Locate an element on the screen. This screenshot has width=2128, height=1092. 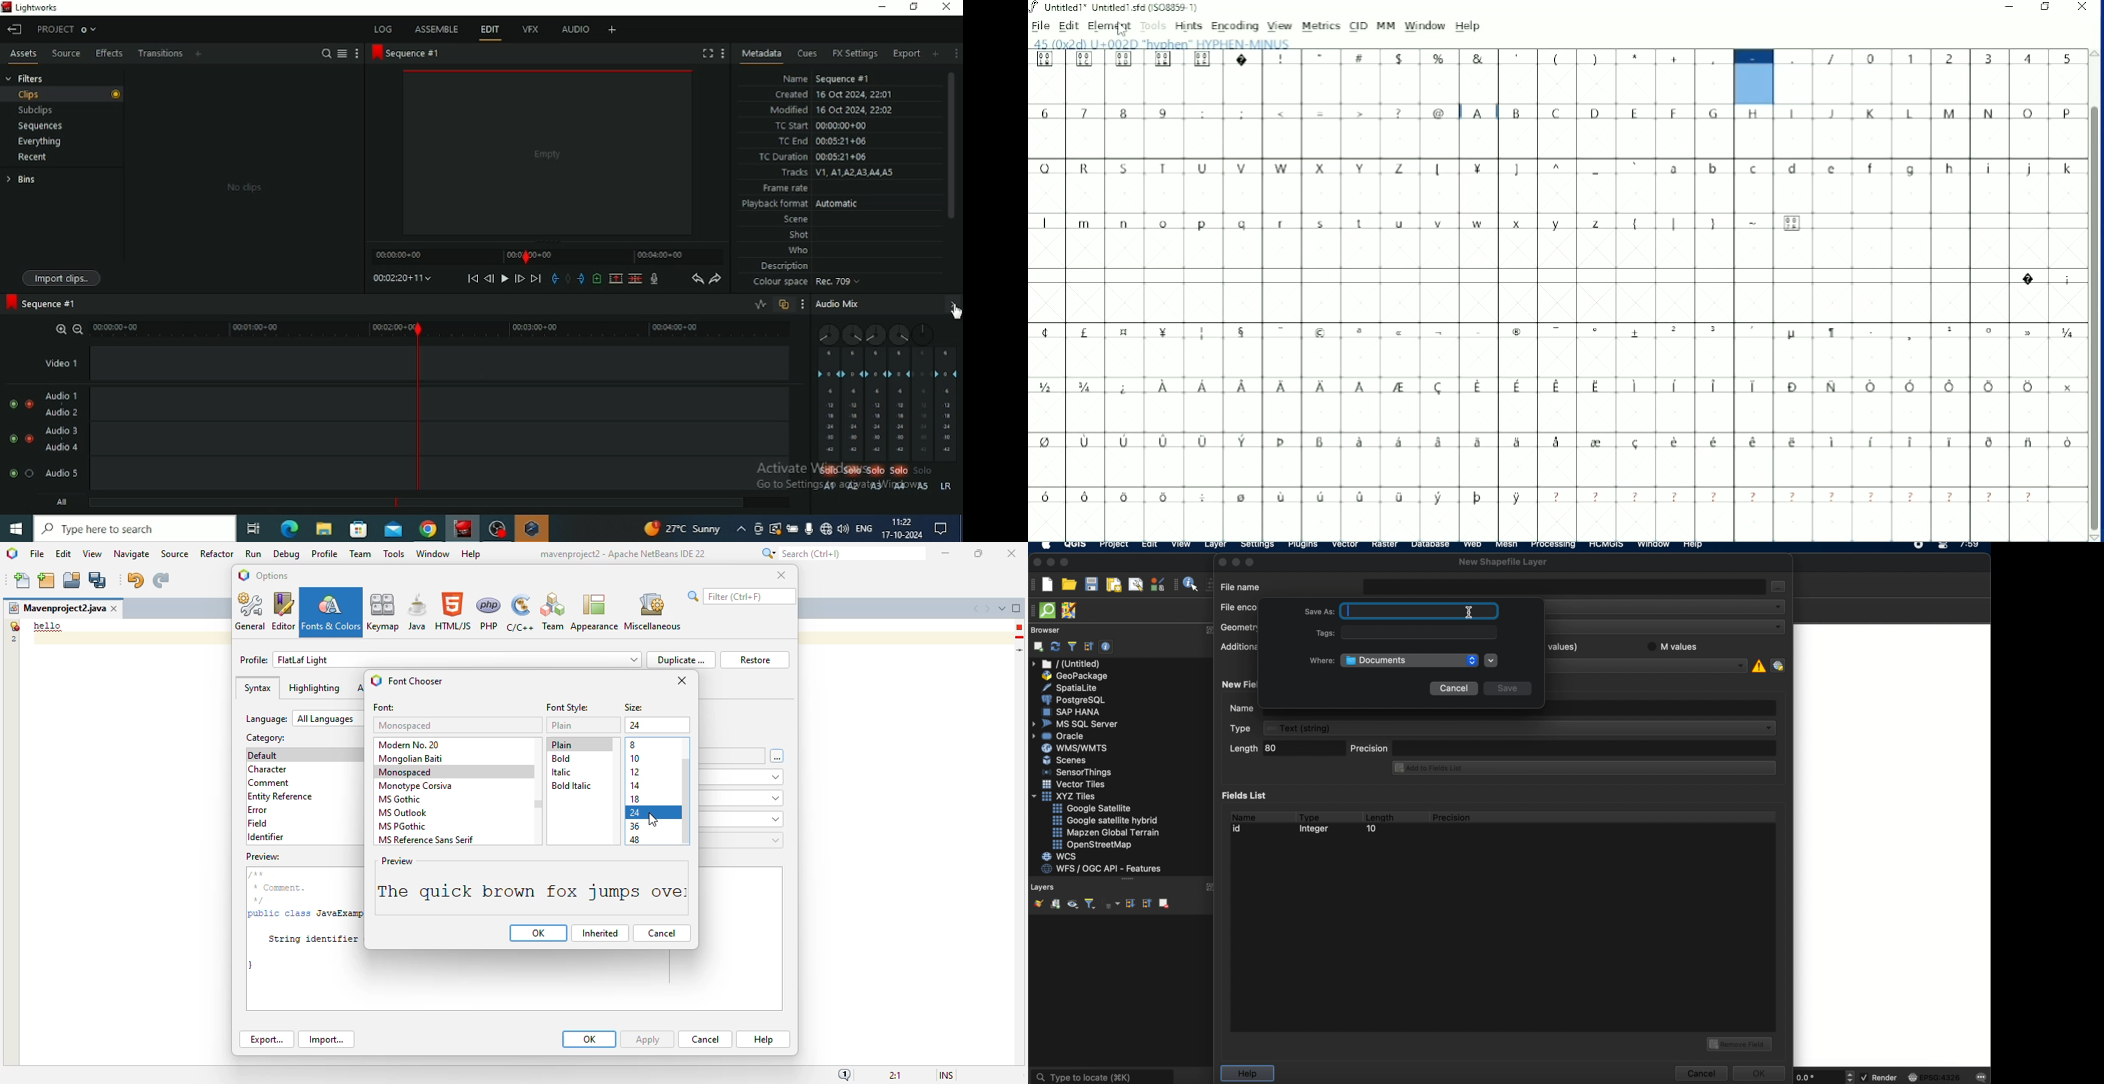
type is located at coordinates (1310, 816).